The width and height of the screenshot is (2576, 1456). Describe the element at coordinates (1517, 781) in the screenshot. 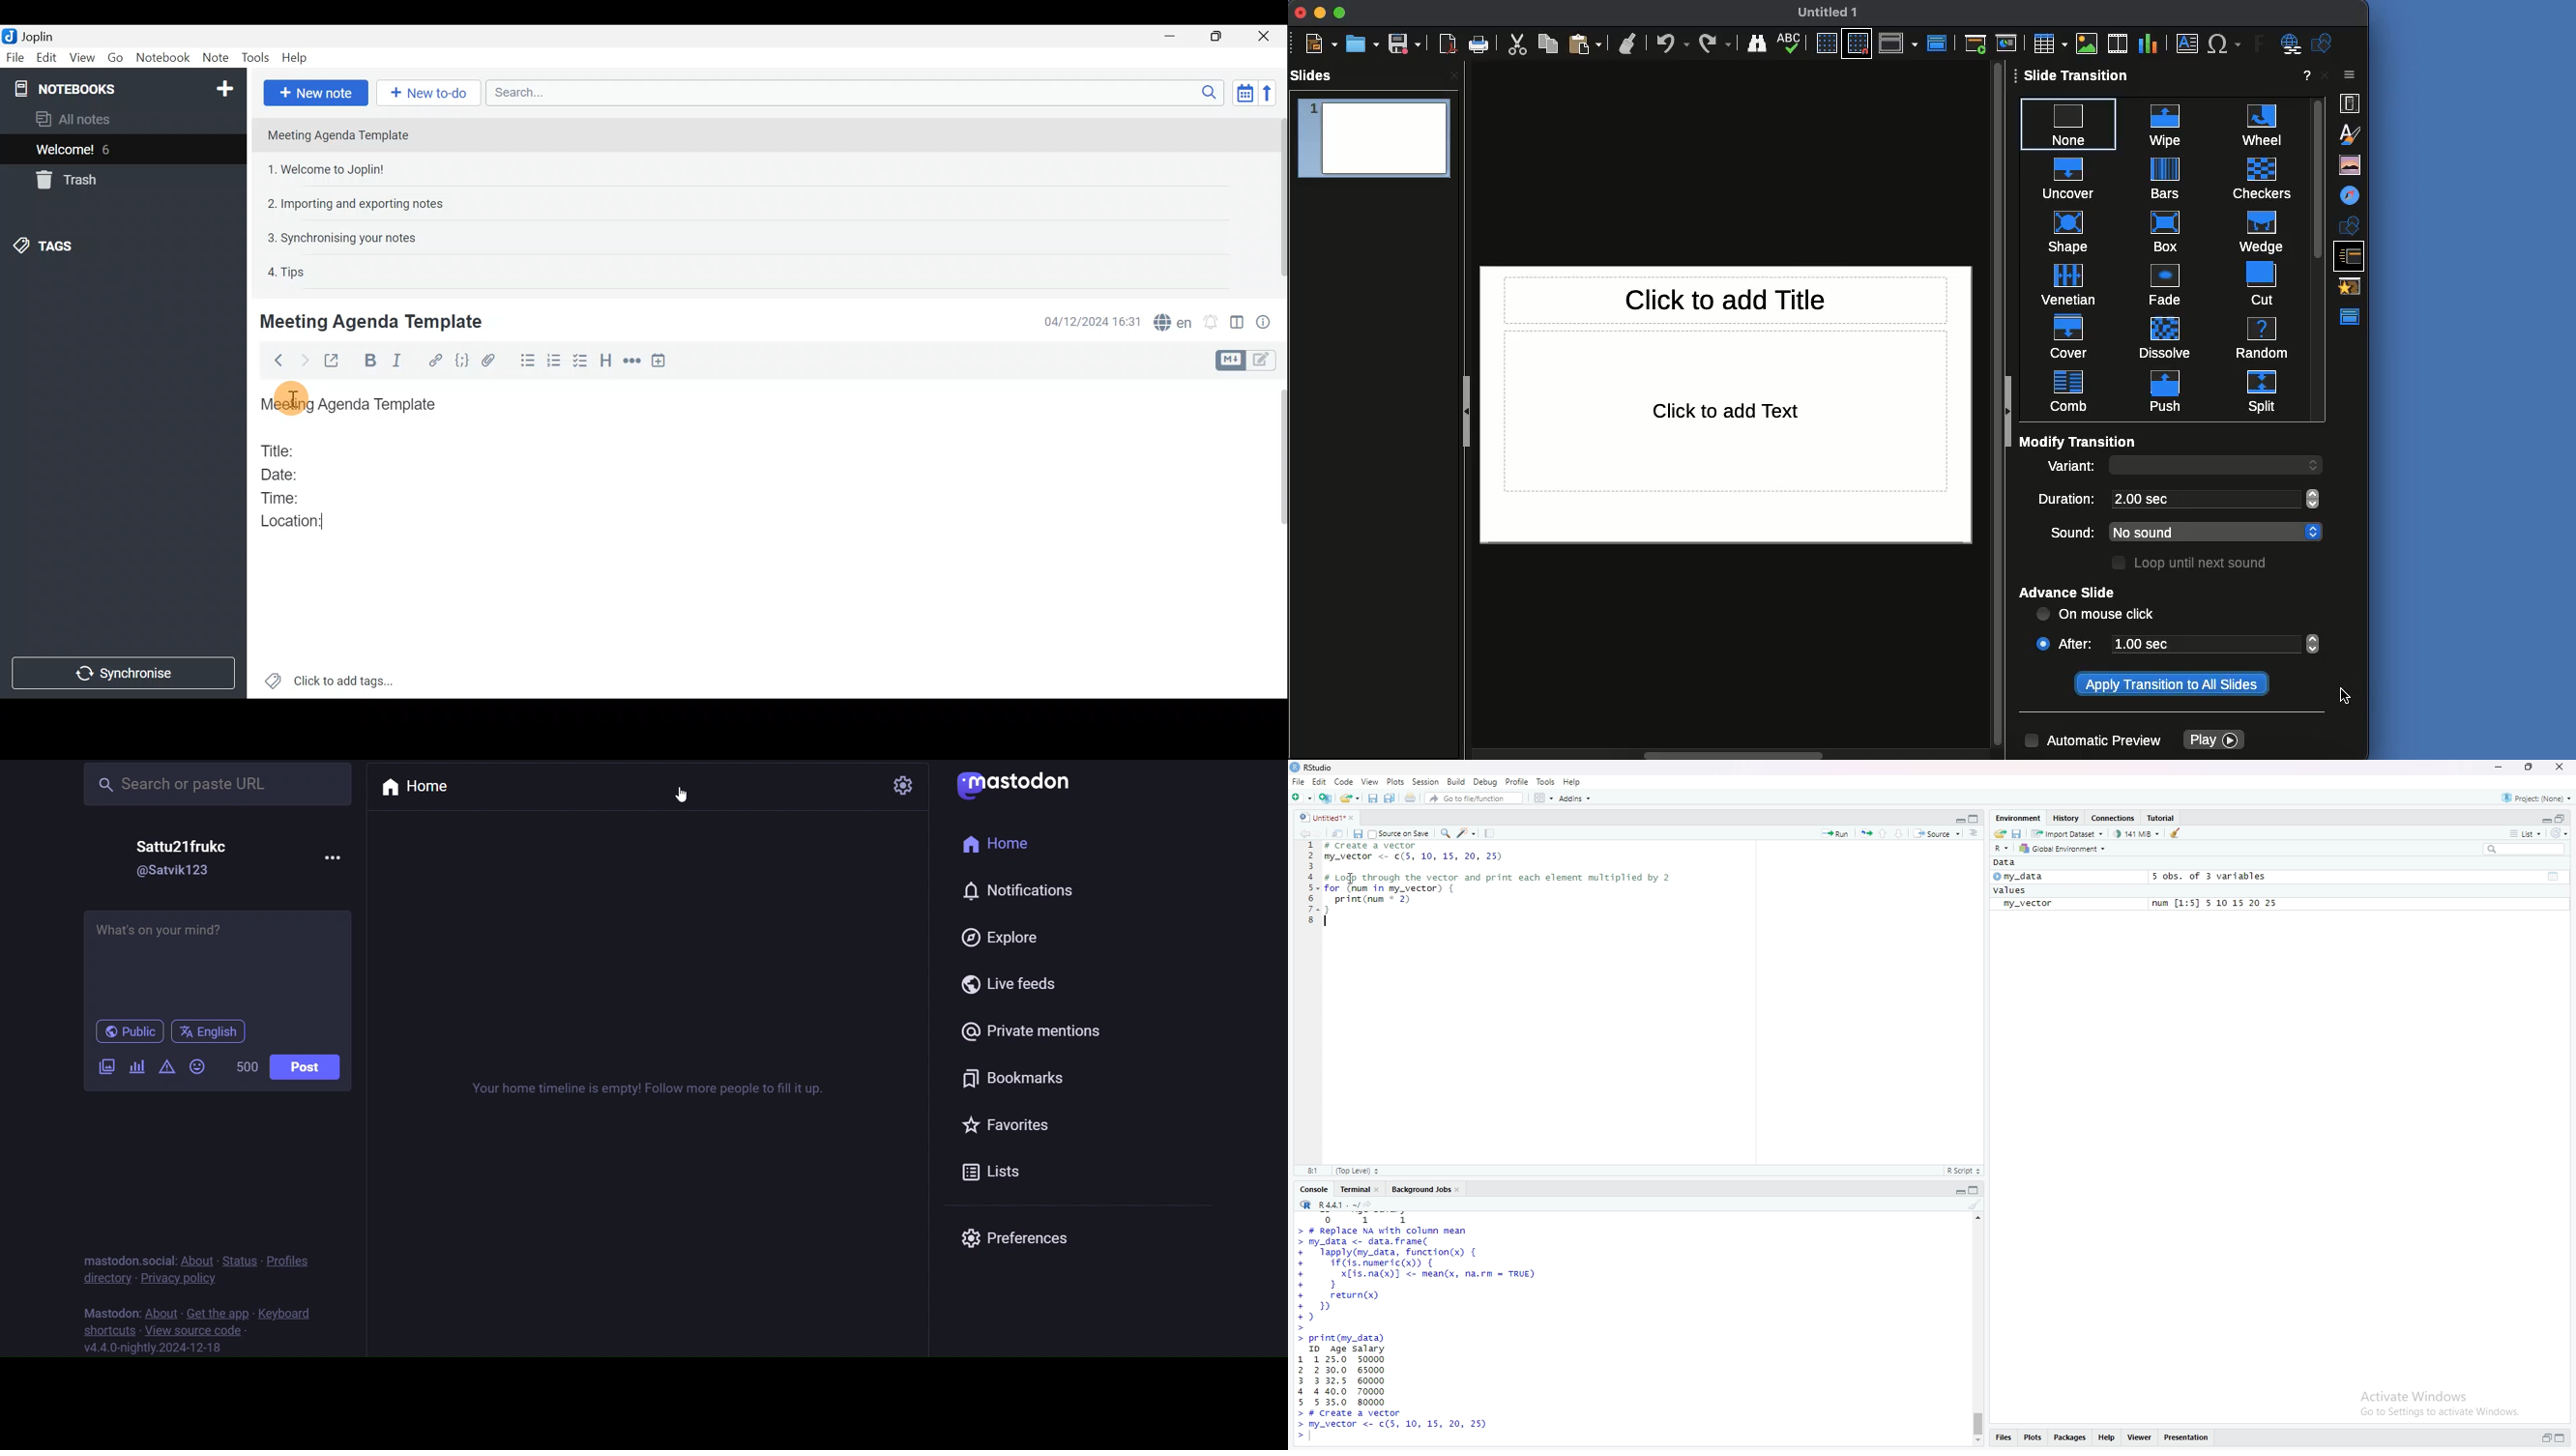

I see `profile` at that location.